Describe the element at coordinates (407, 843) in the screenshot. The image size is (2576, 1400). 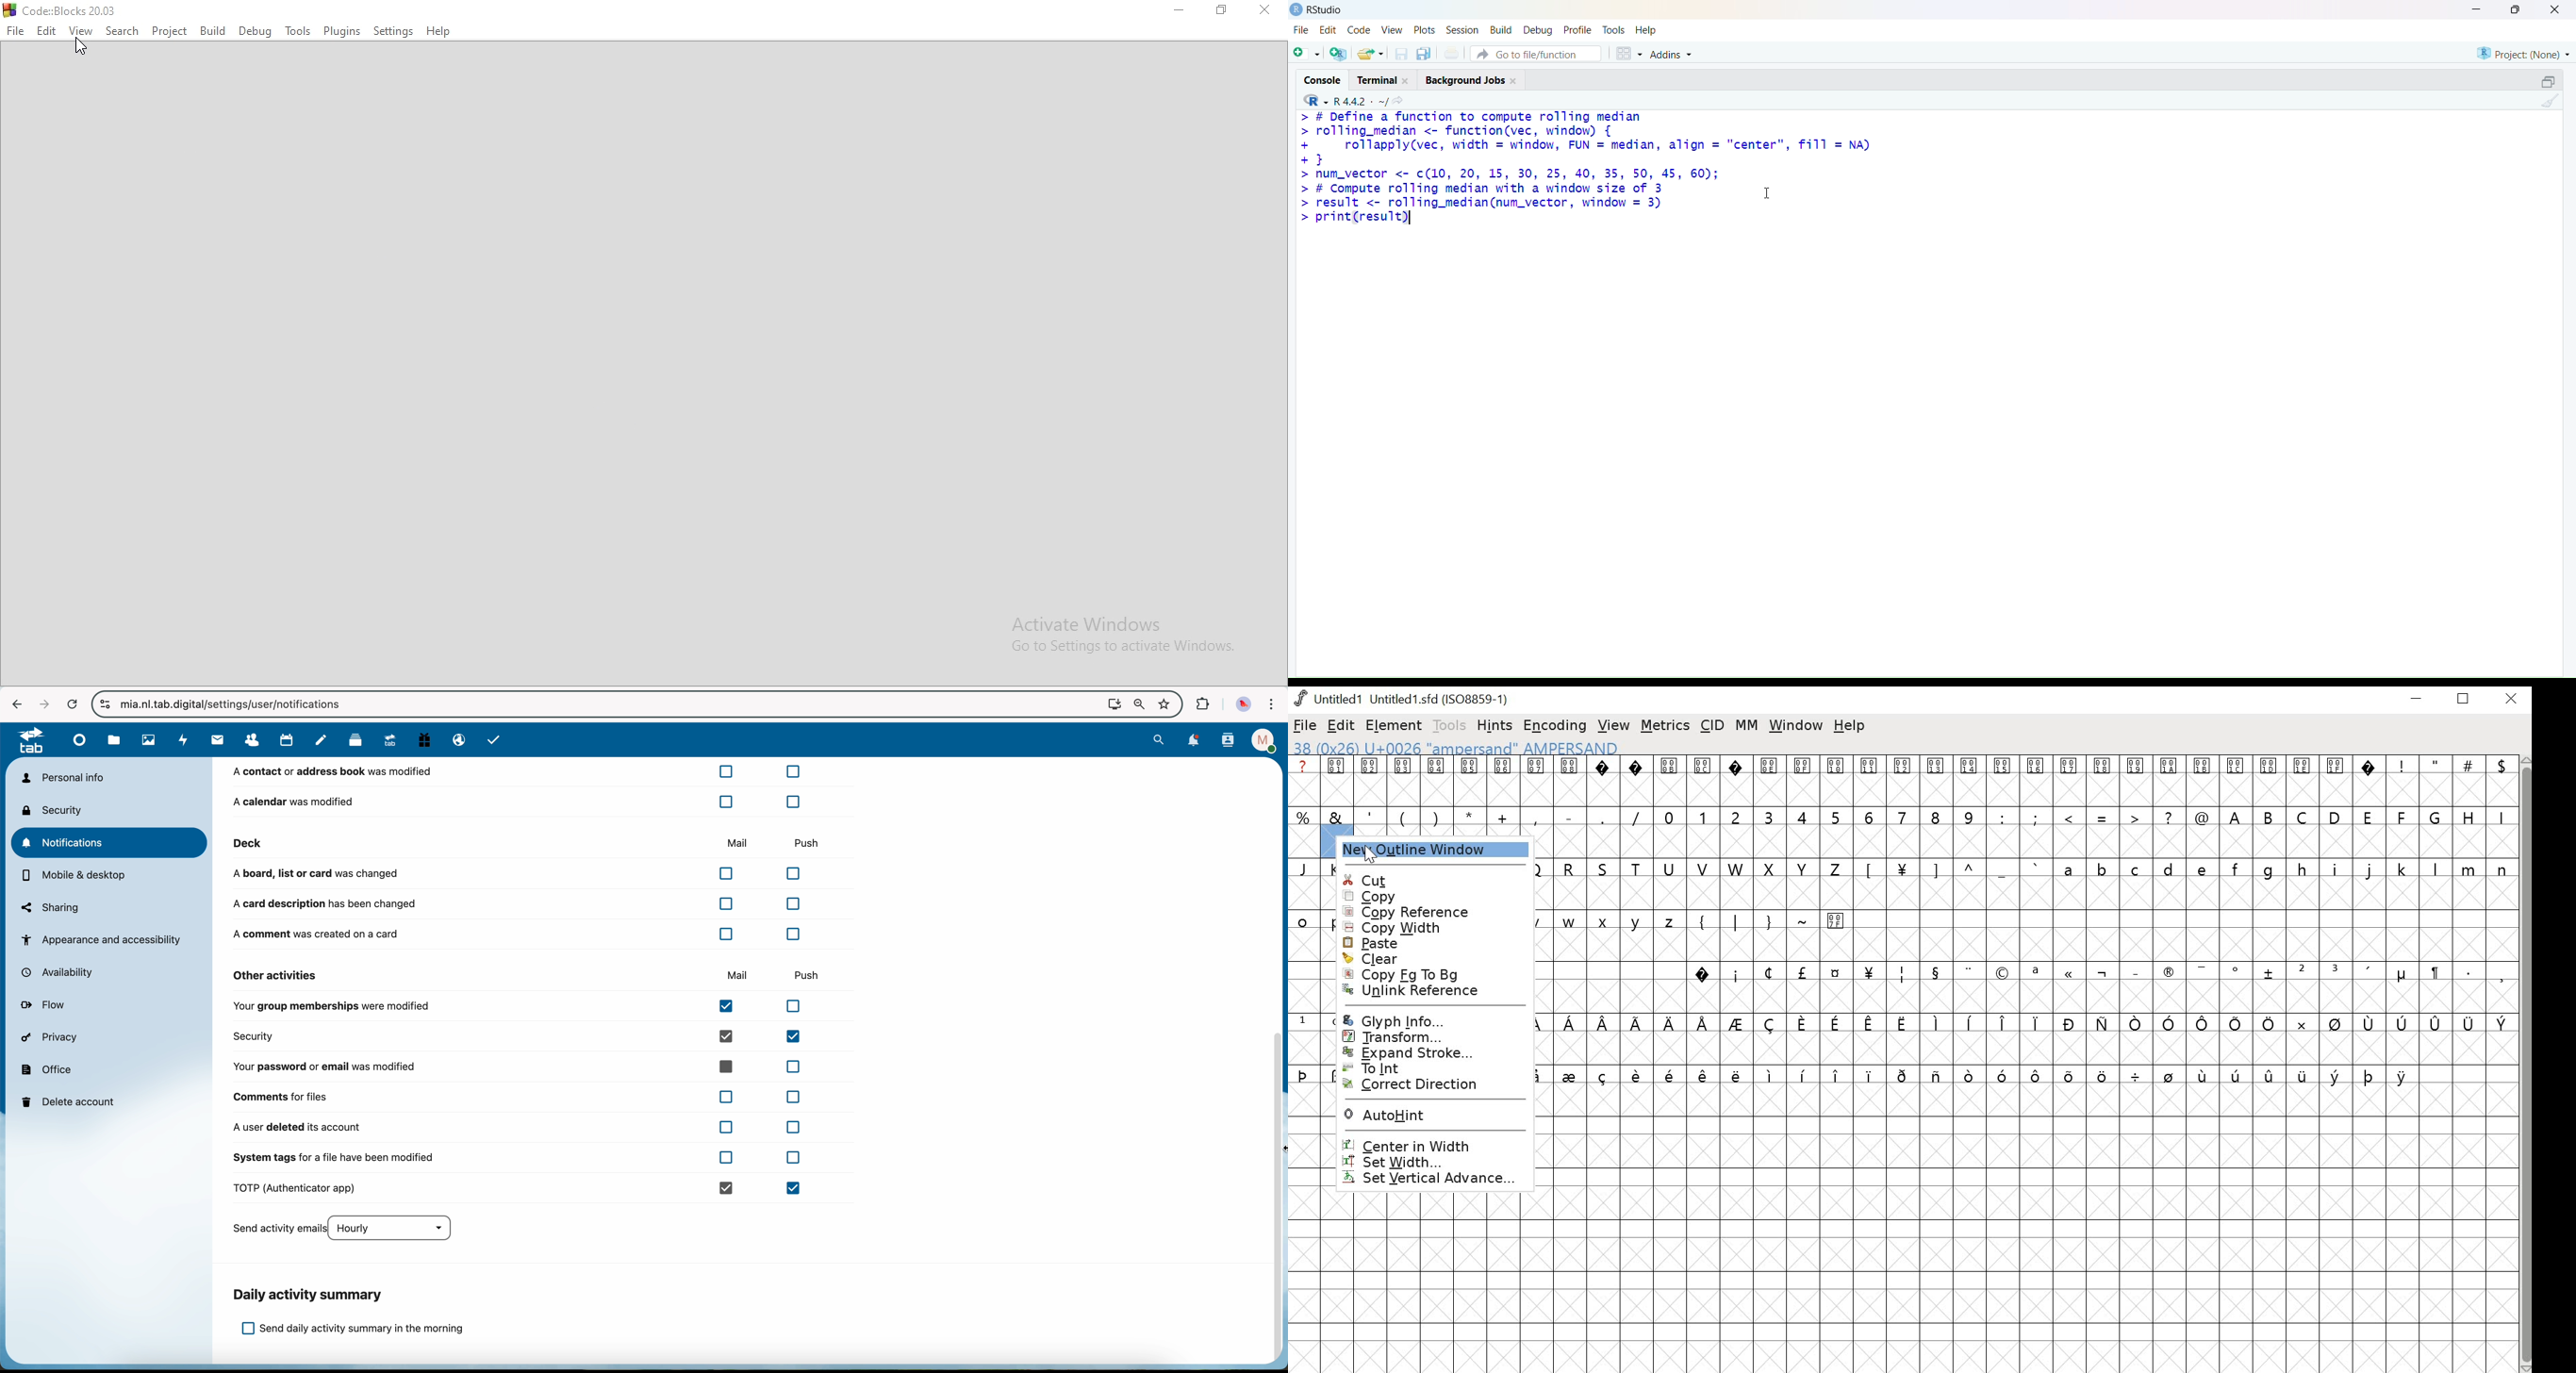
I see `deck` at that location.